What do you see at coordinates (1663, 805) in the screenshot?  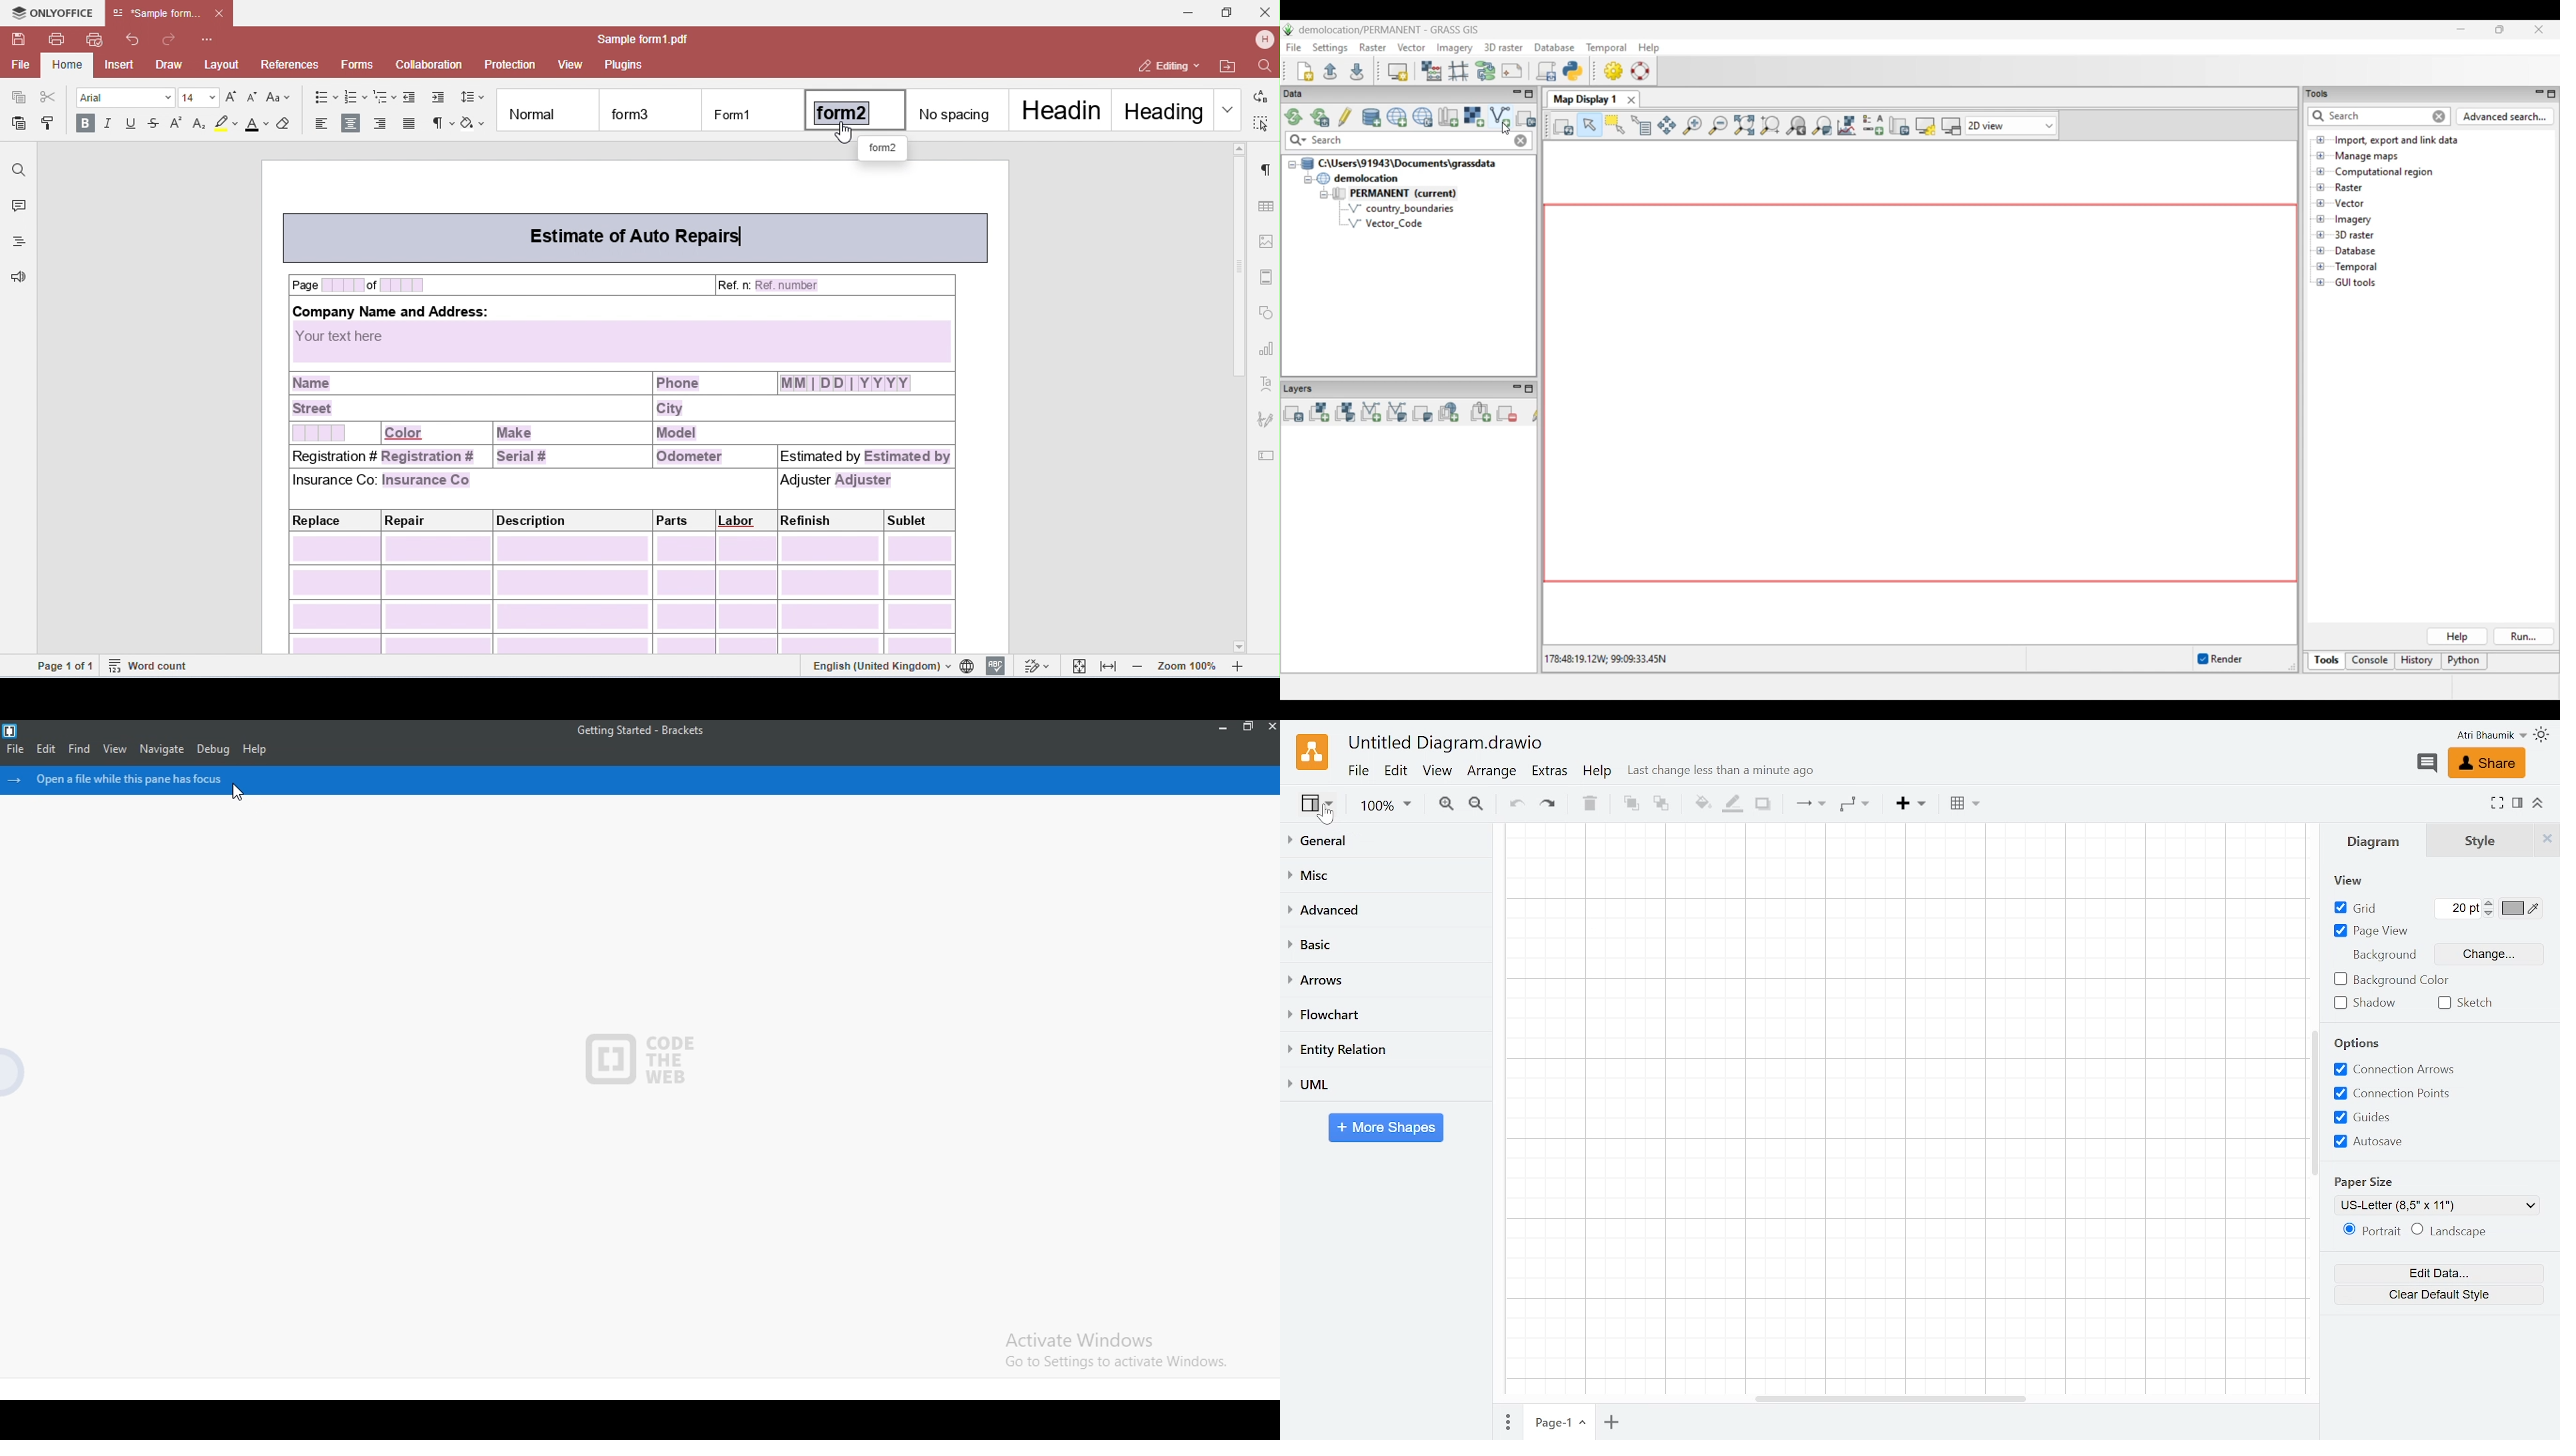 I see `To back` at bounding box center [1663, 805].